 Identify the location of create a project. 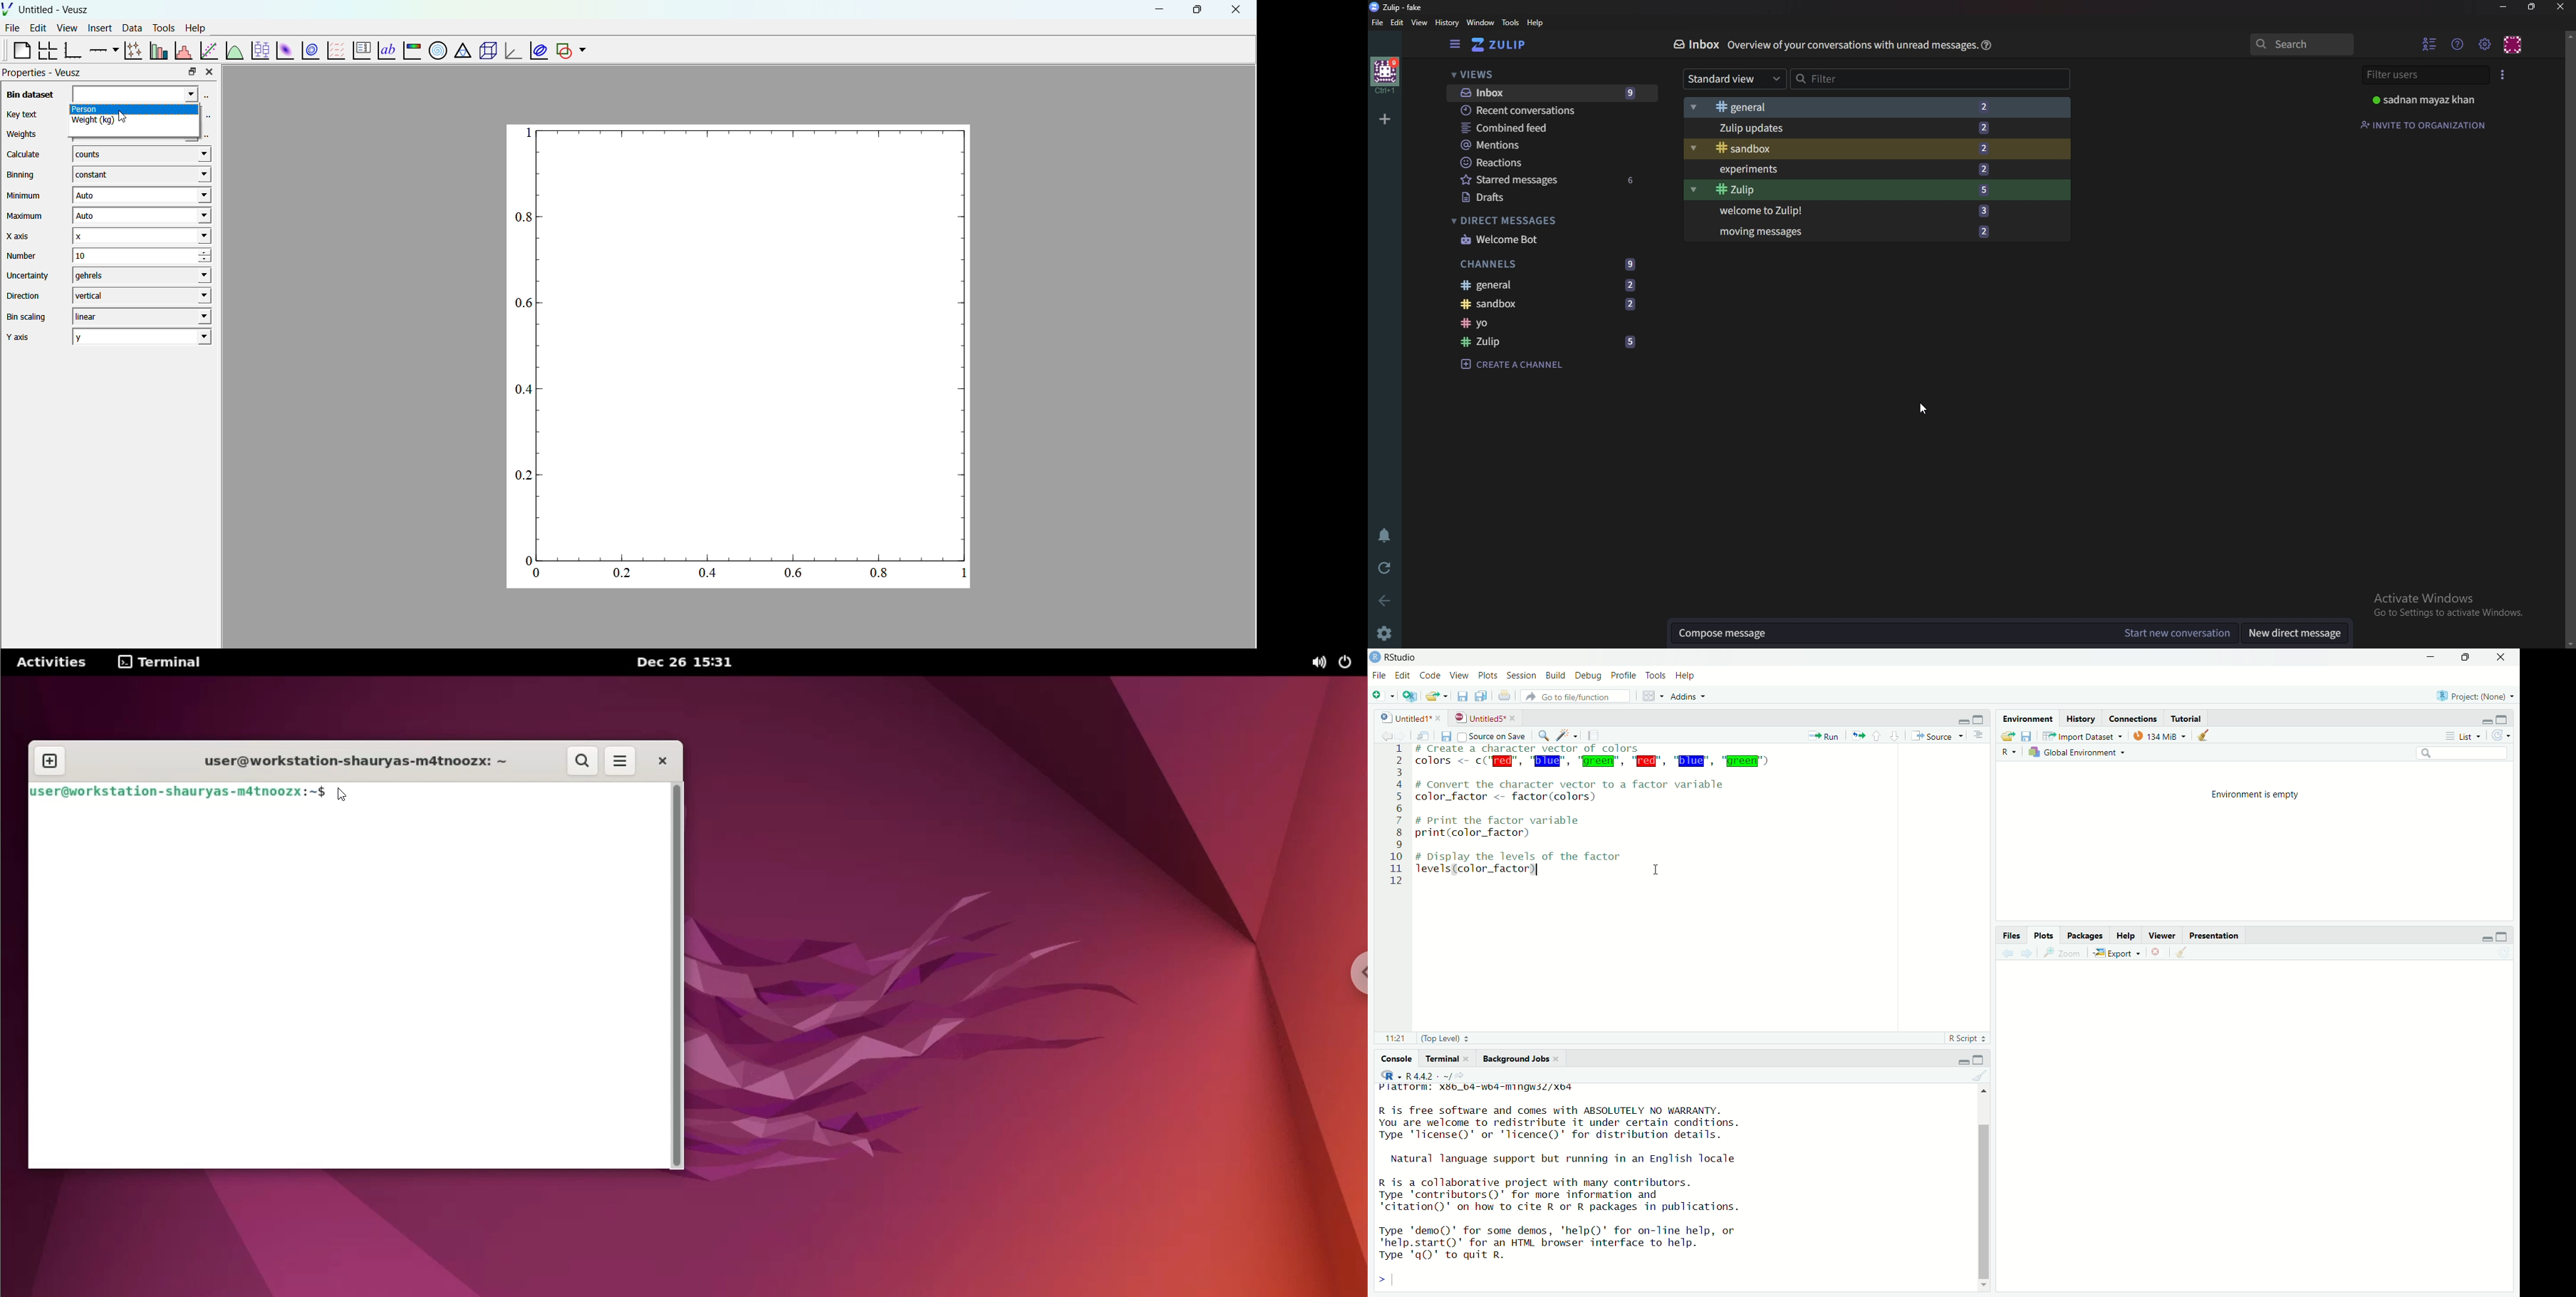
(1413, 696).